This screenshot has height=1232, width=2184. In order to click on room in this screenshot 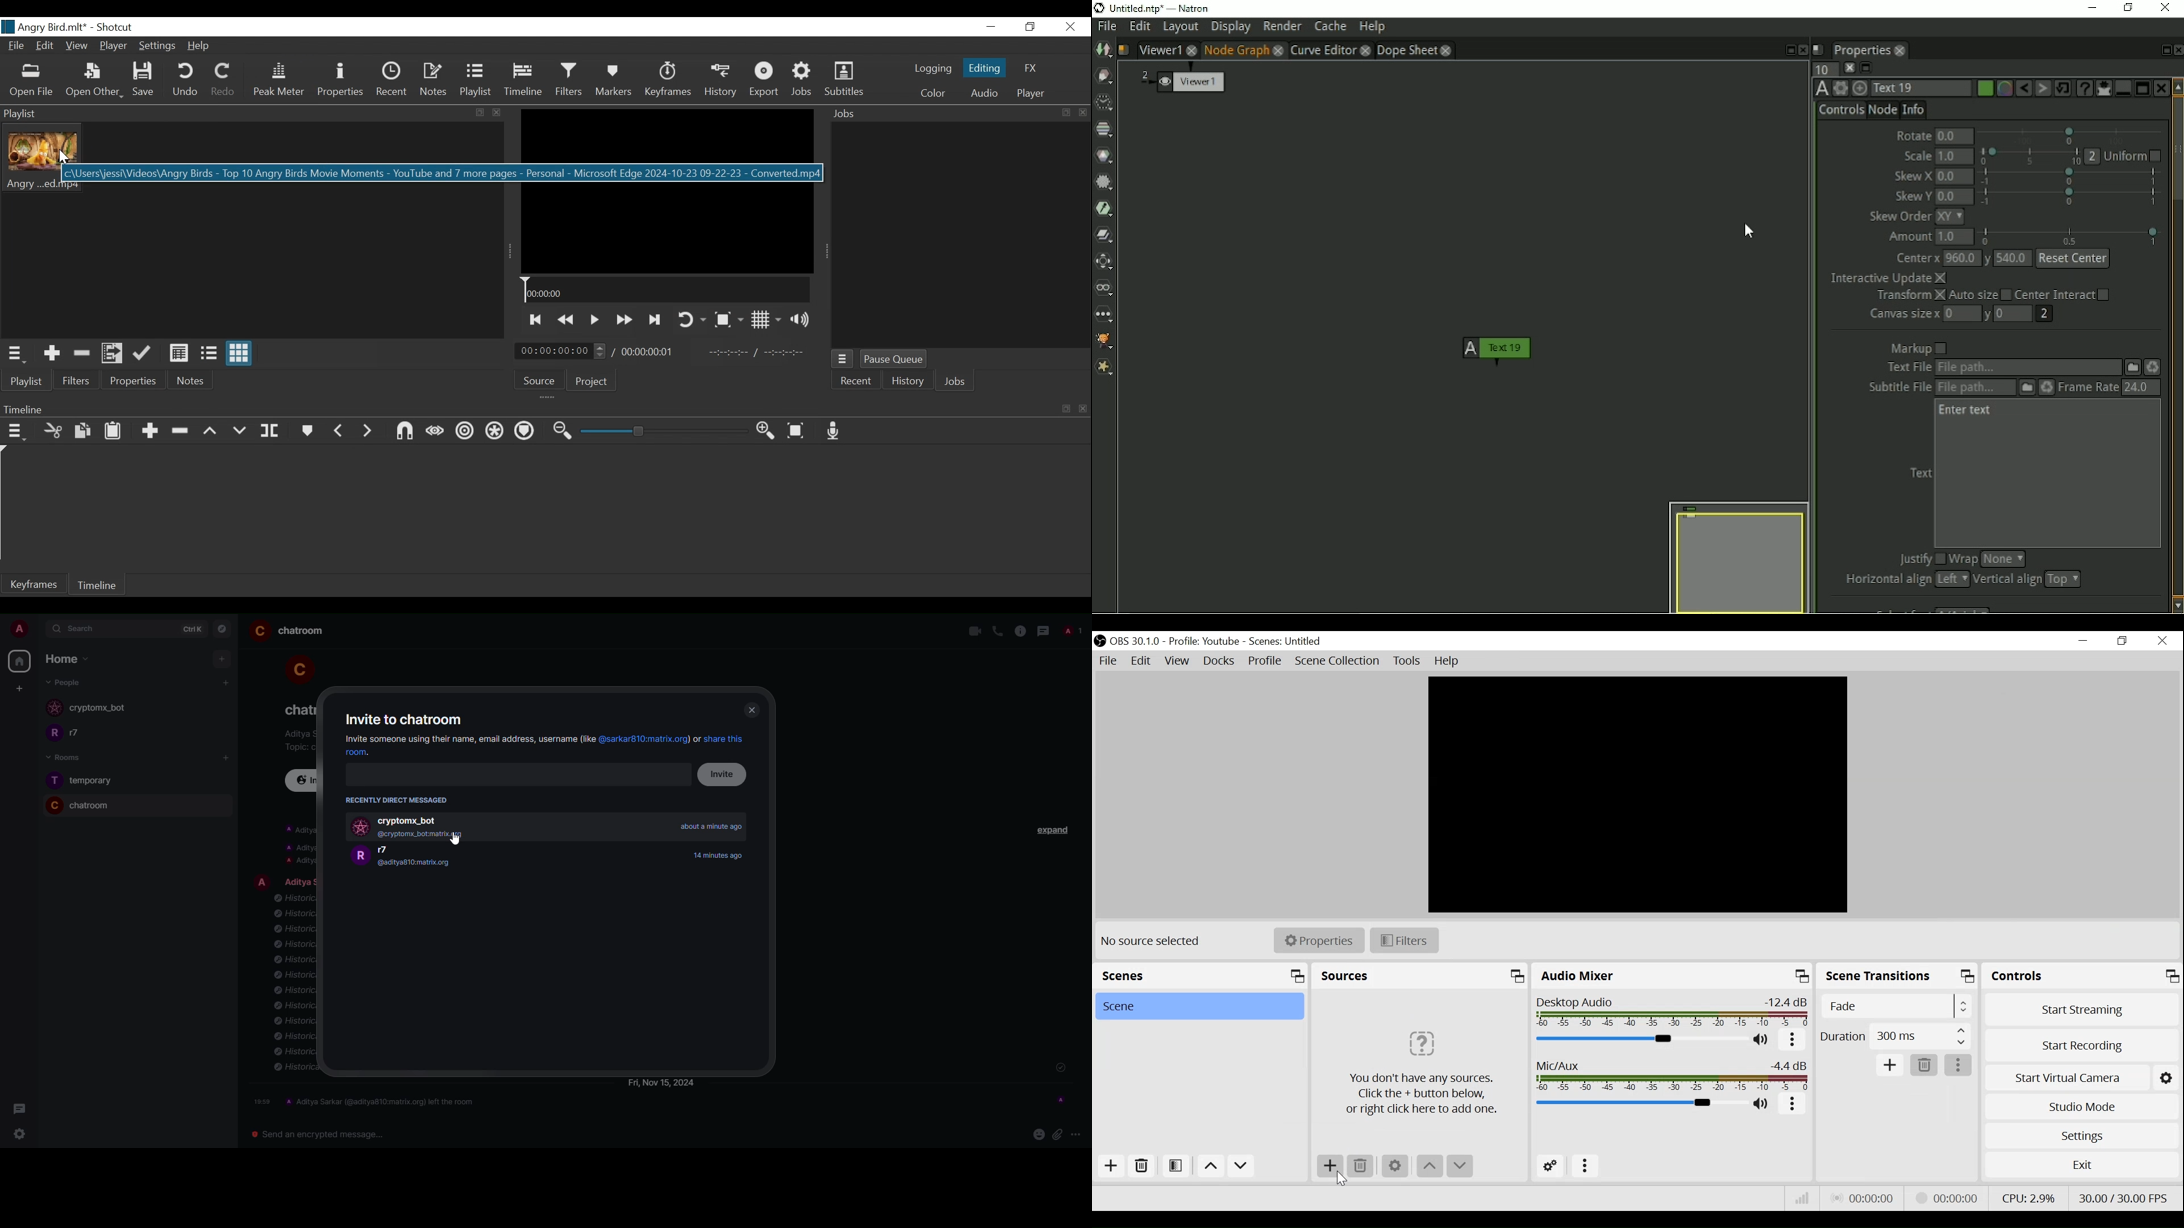, I will do `click(91, 806)`.